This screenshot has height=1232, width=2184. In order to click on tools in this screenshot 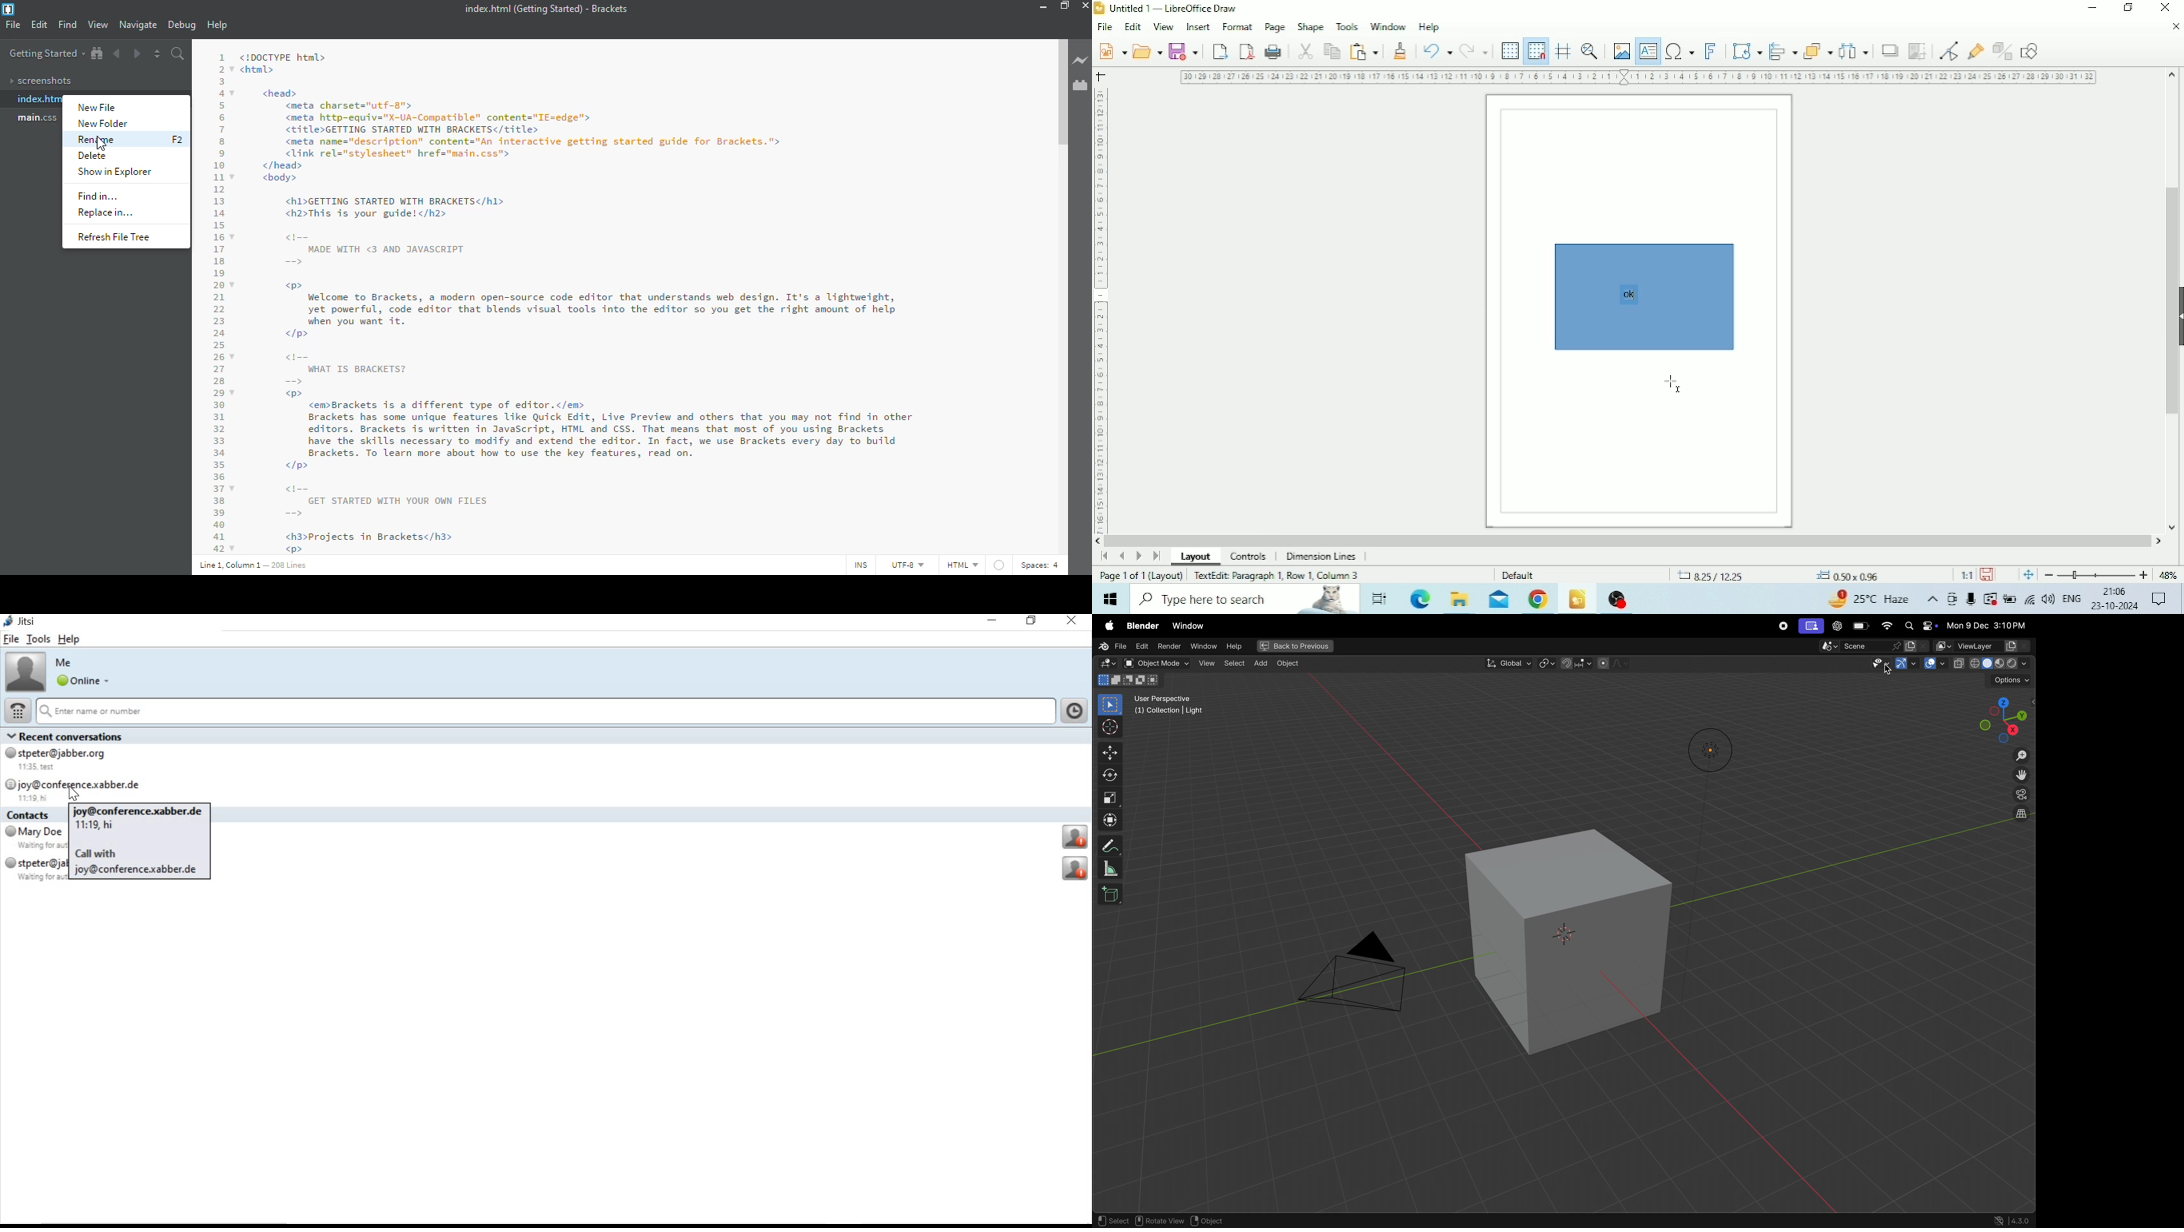, I will do `click(37, 639)`.